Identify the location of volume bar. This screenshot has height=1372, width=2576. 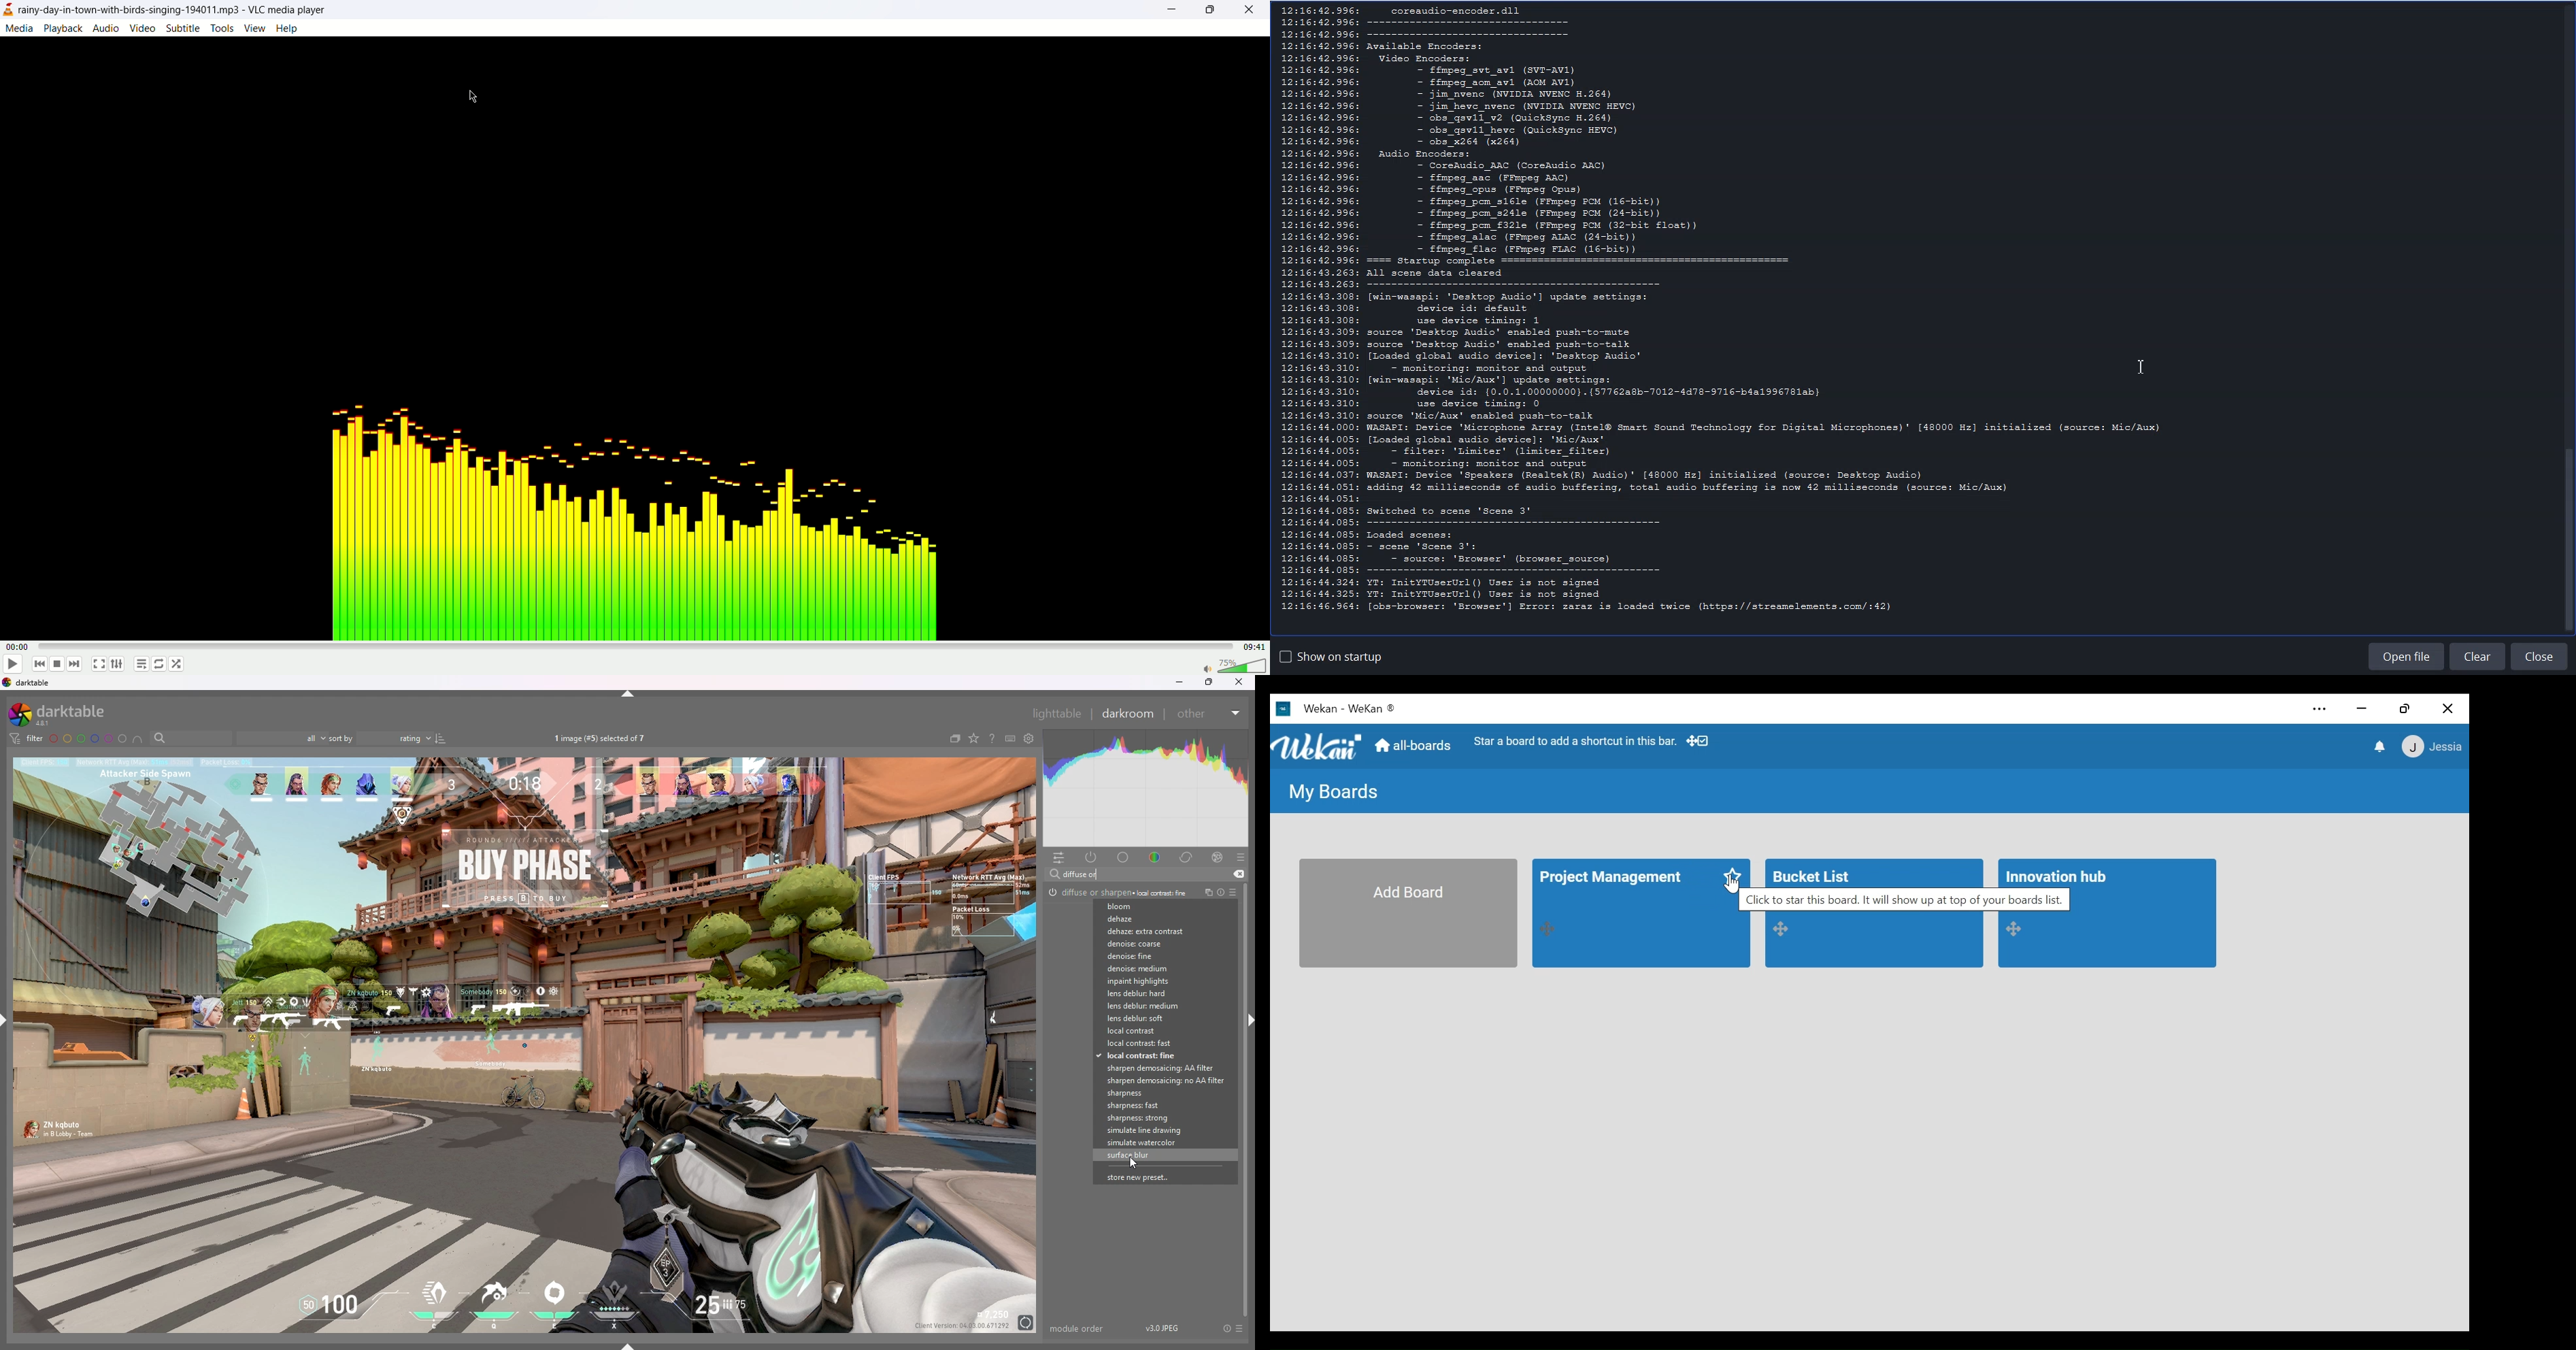
(1233, 664).